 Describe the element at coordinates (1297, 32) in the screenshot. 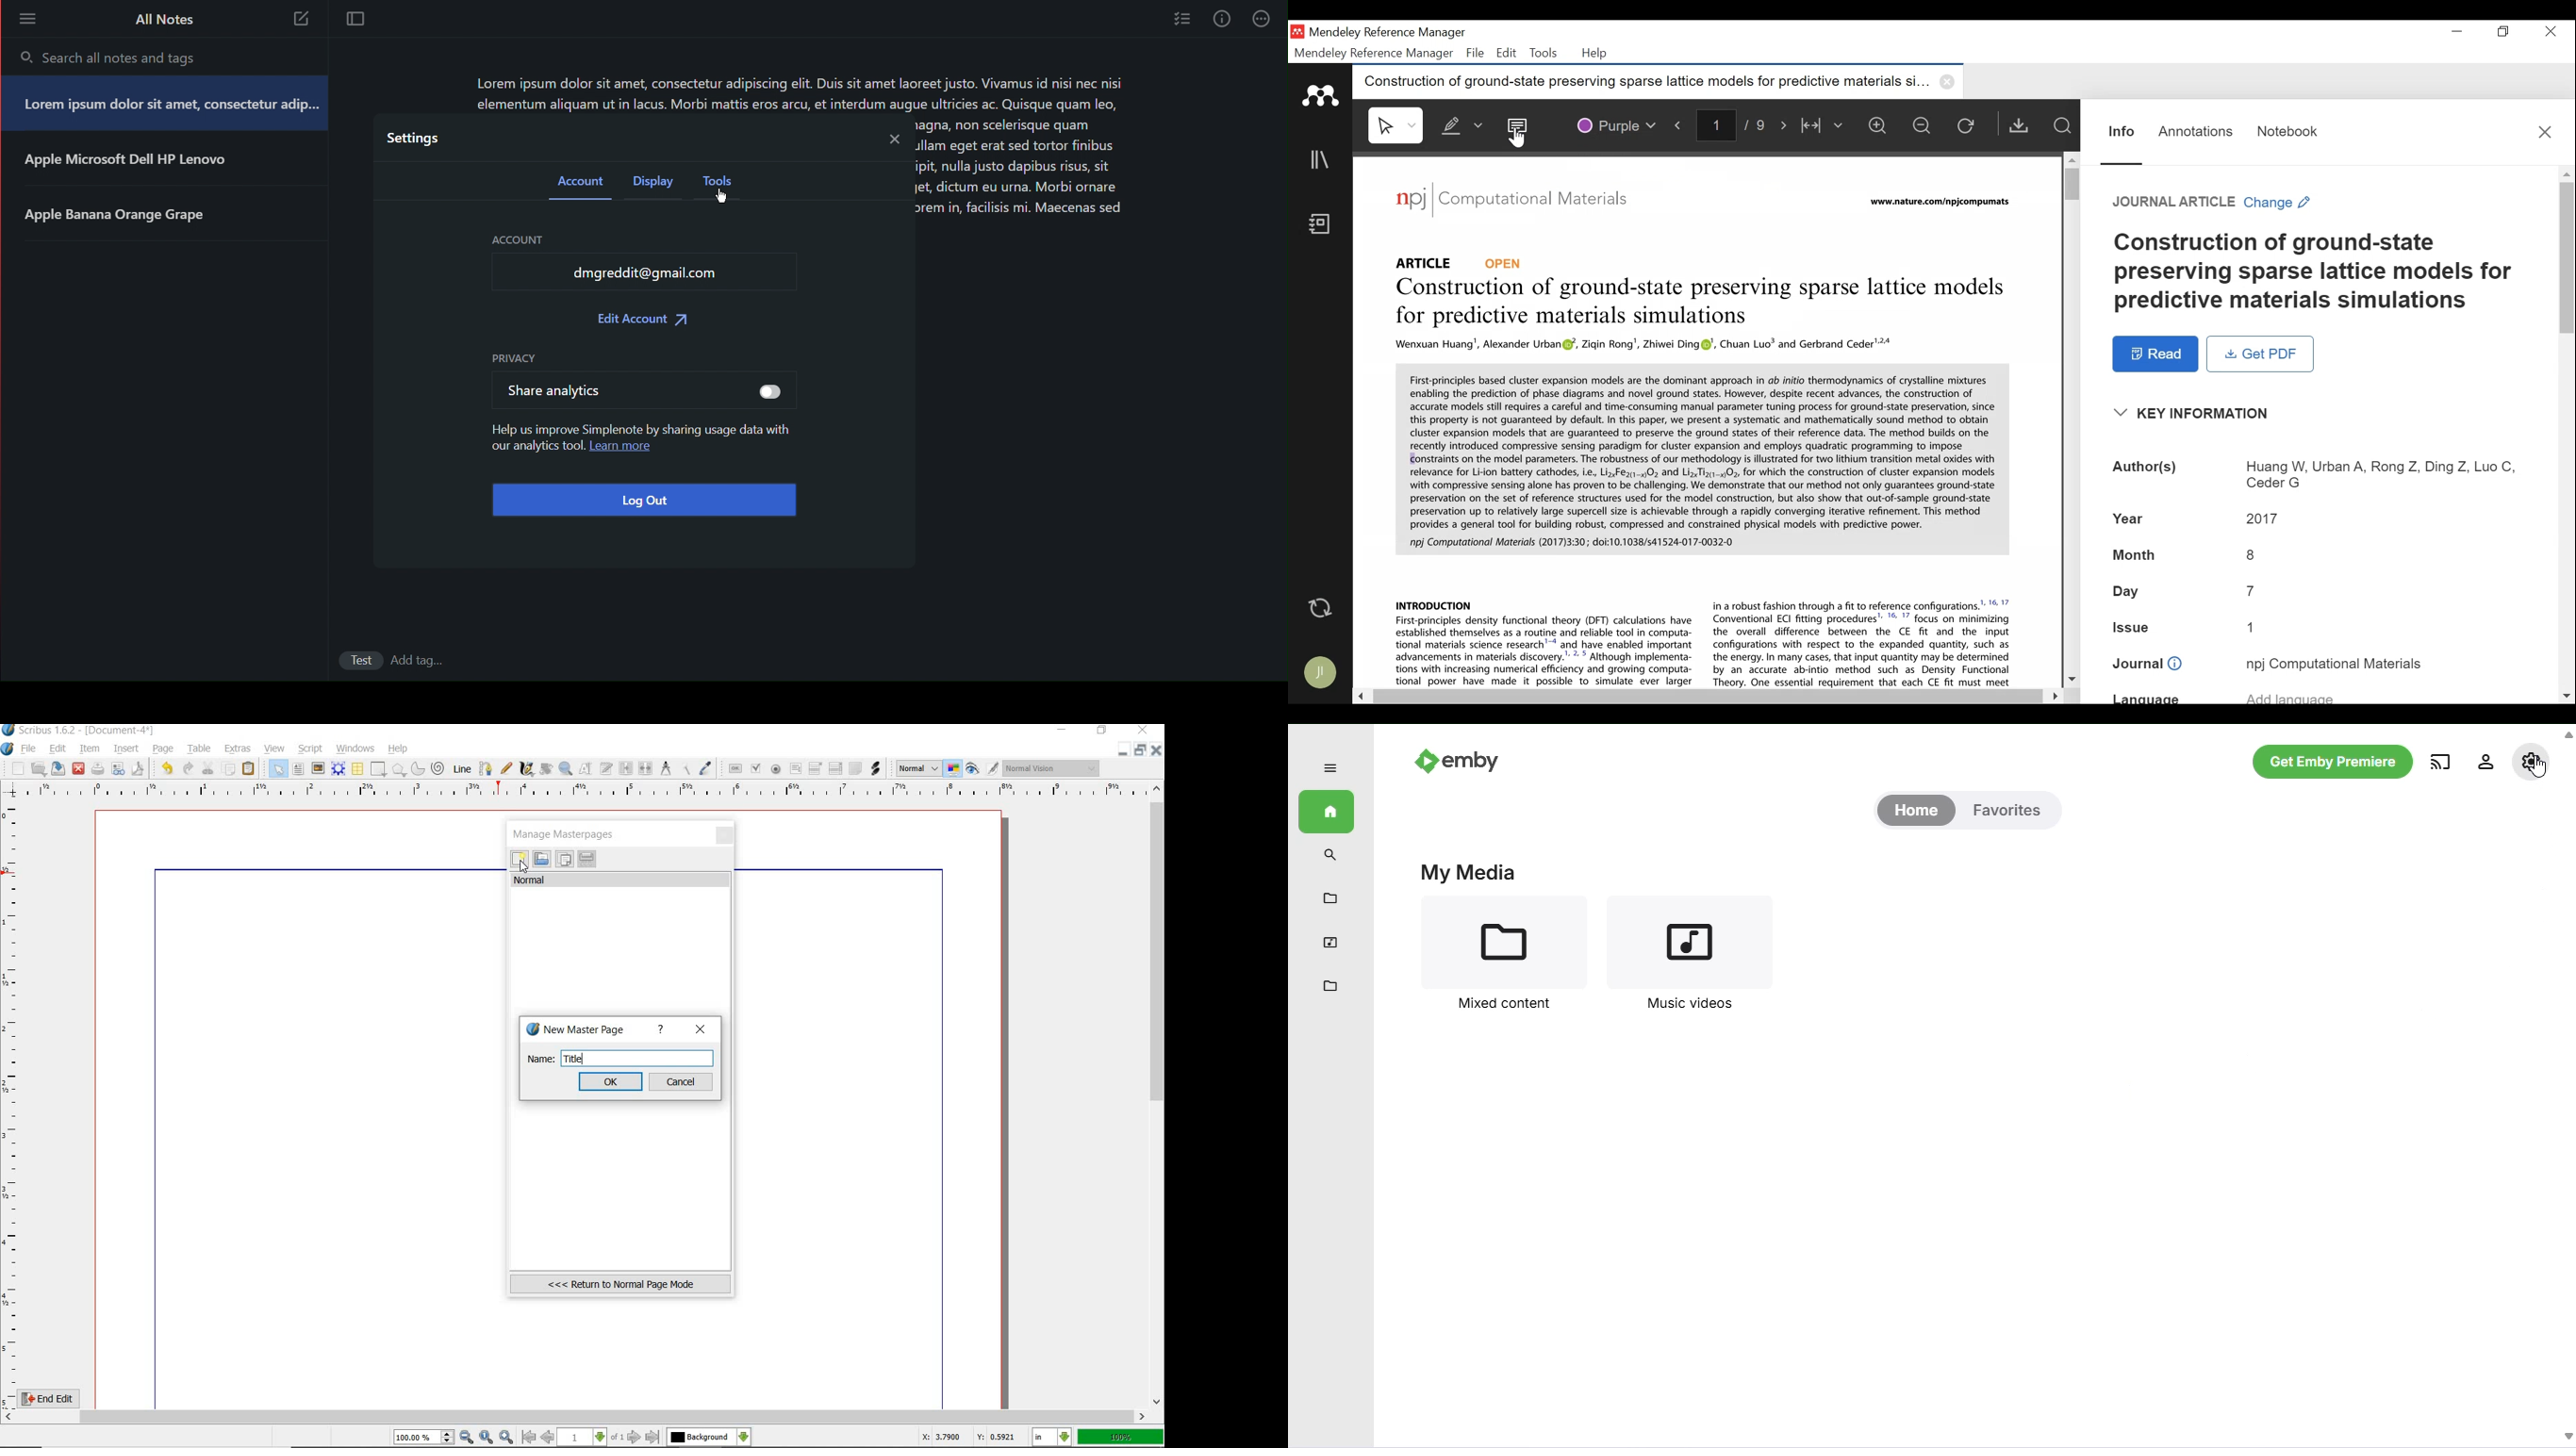

I see `Mendeley Desktop Icon` at that location.